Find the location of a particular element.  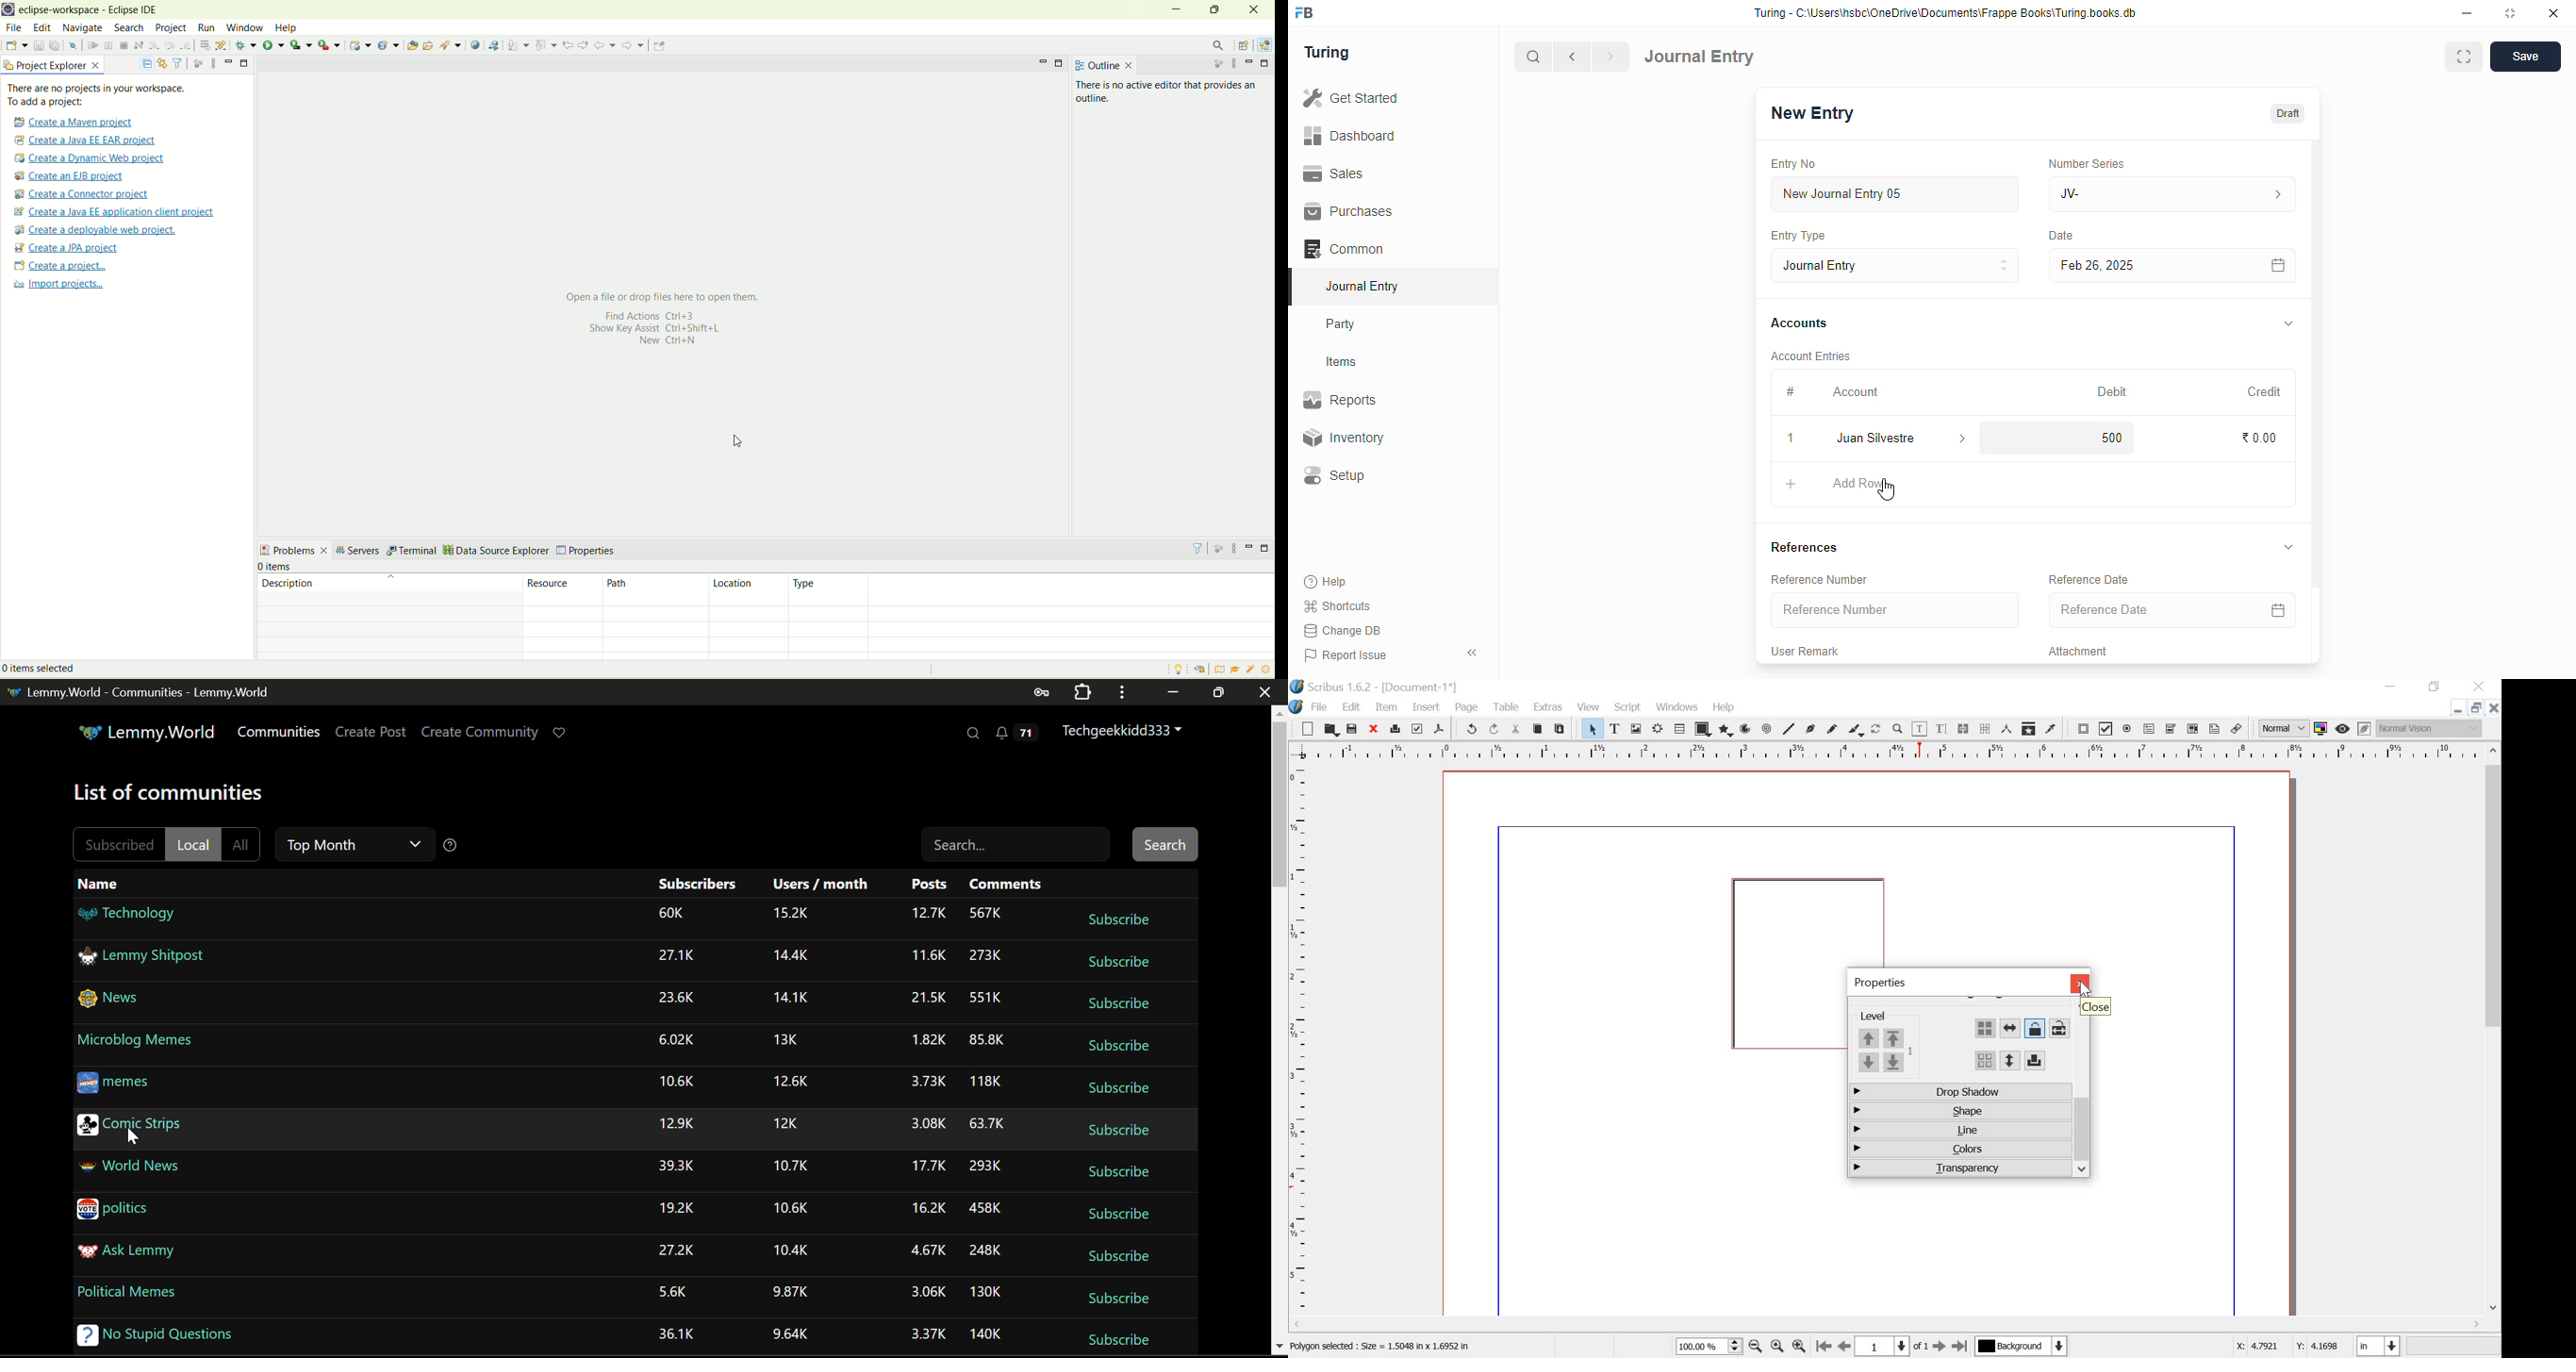

Political Memes is located at coordinates (126, 1293).